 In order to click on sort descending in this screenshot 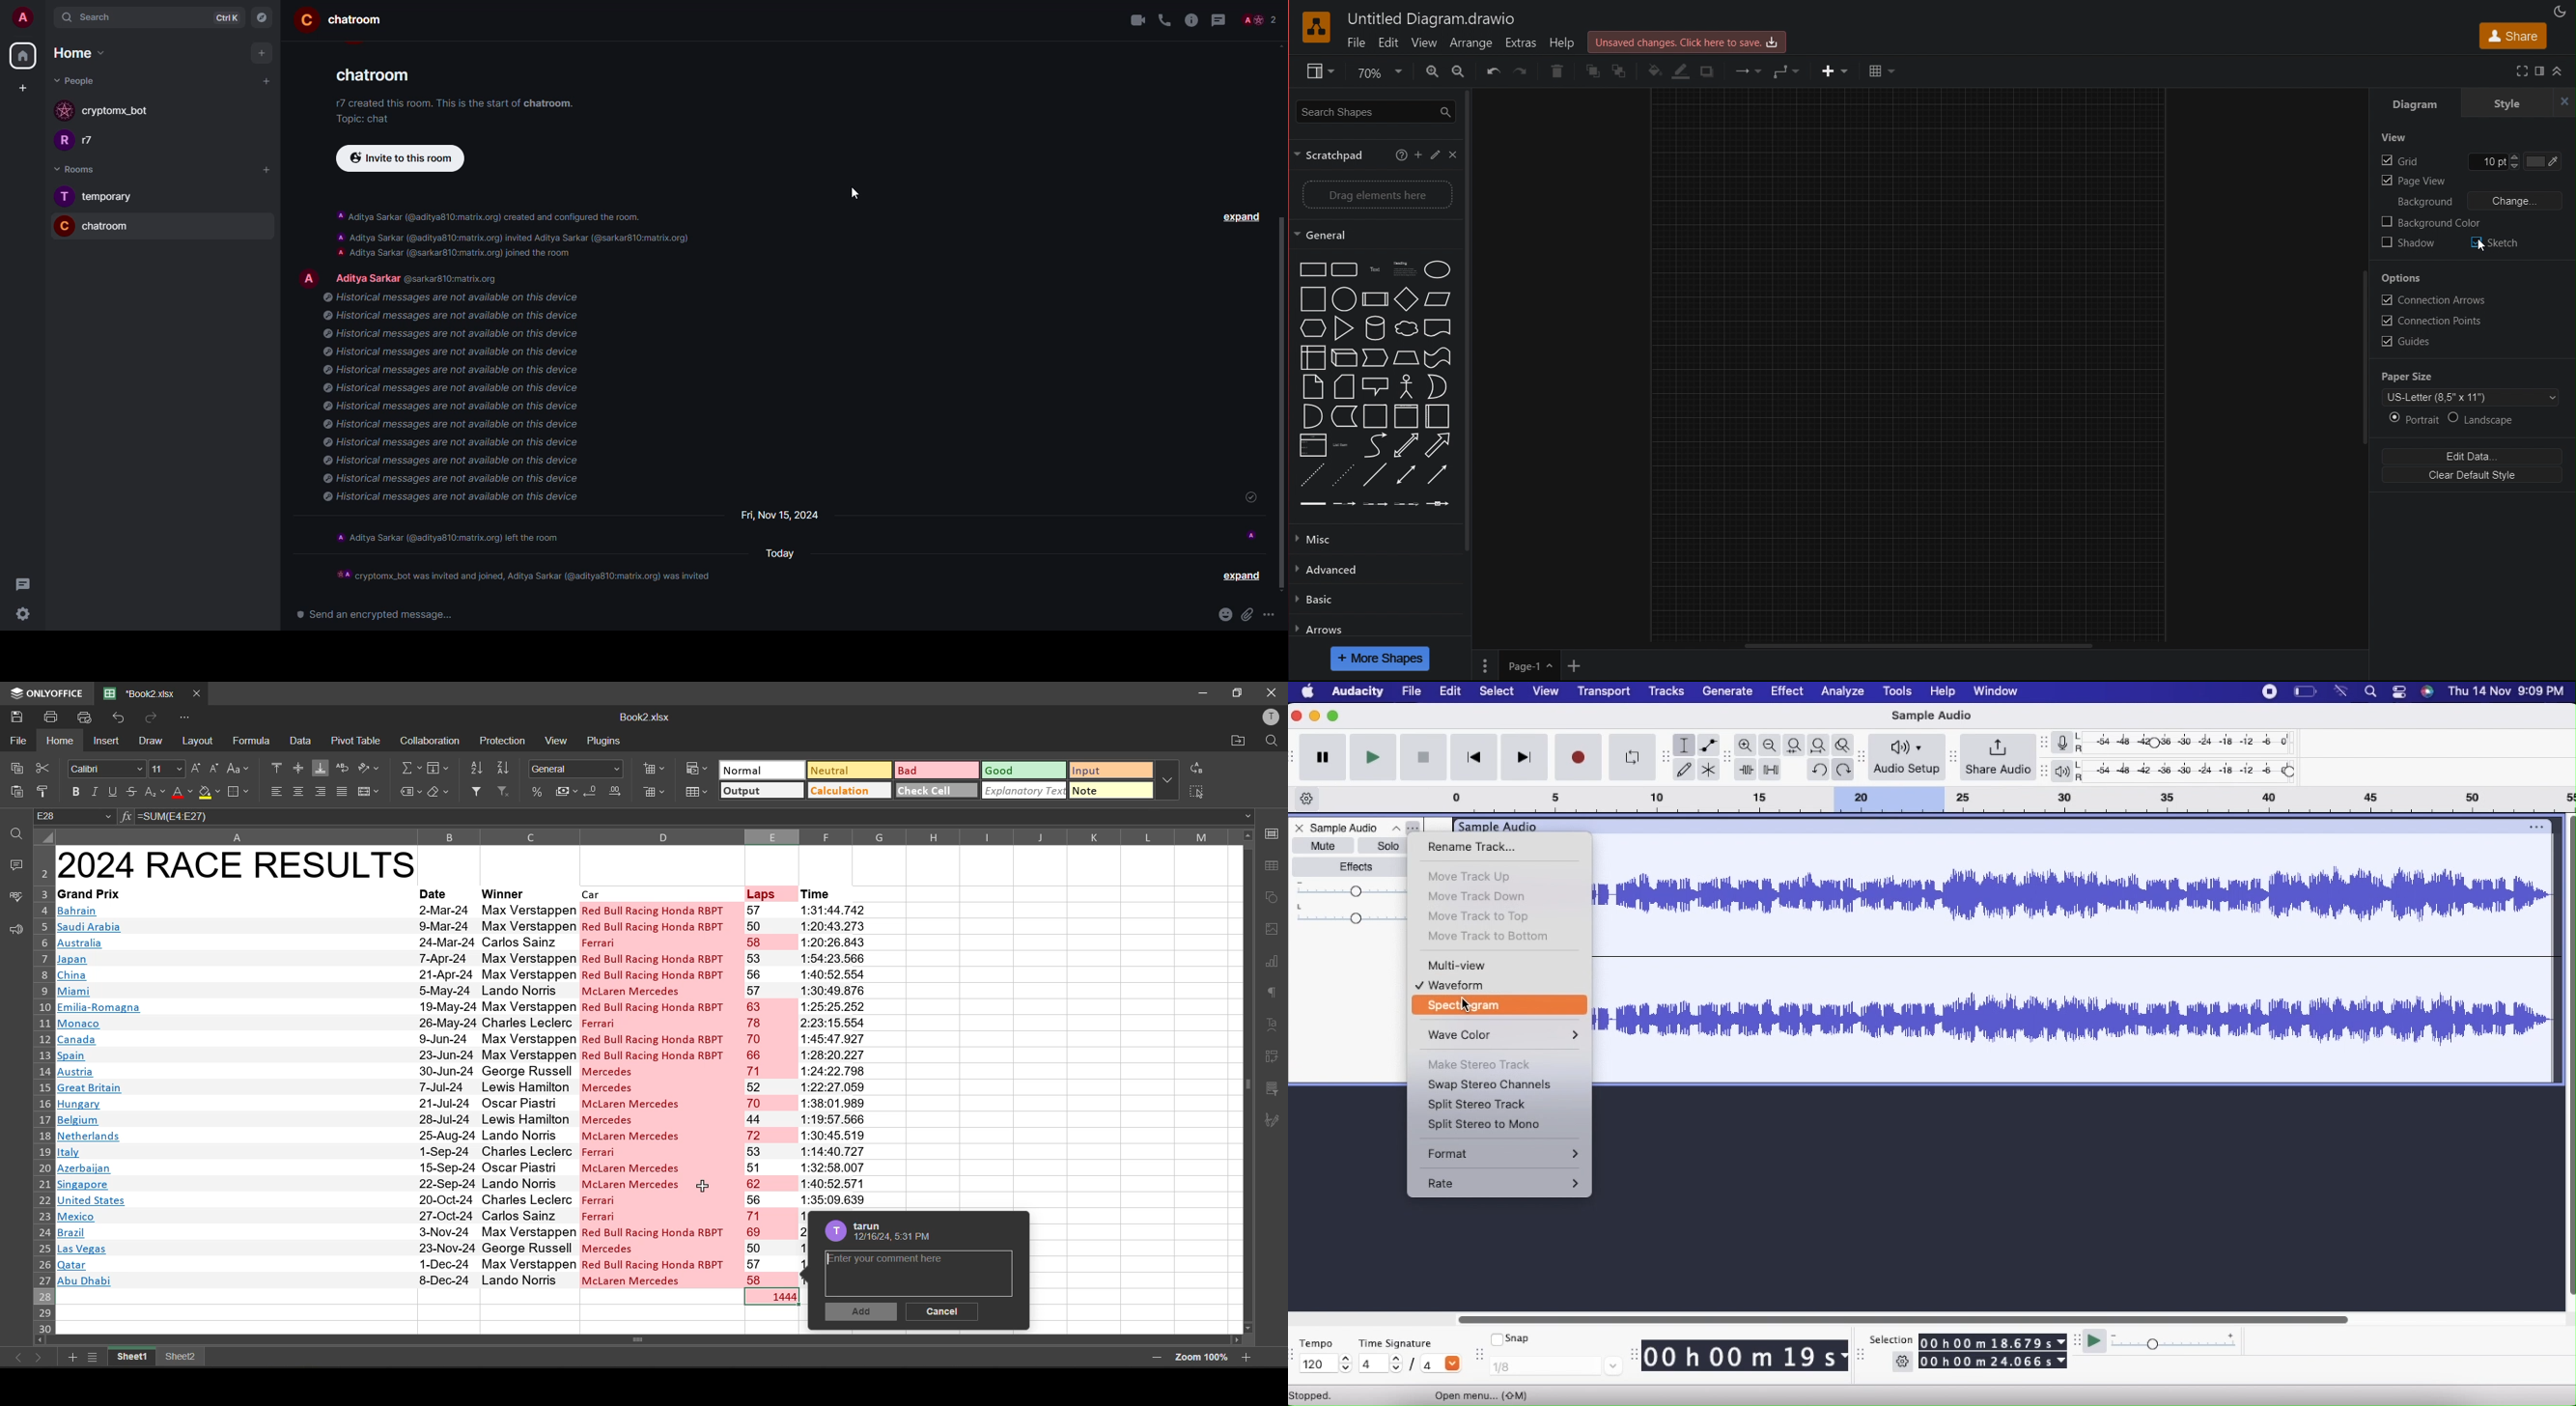, I will do `click(507, 767)`.